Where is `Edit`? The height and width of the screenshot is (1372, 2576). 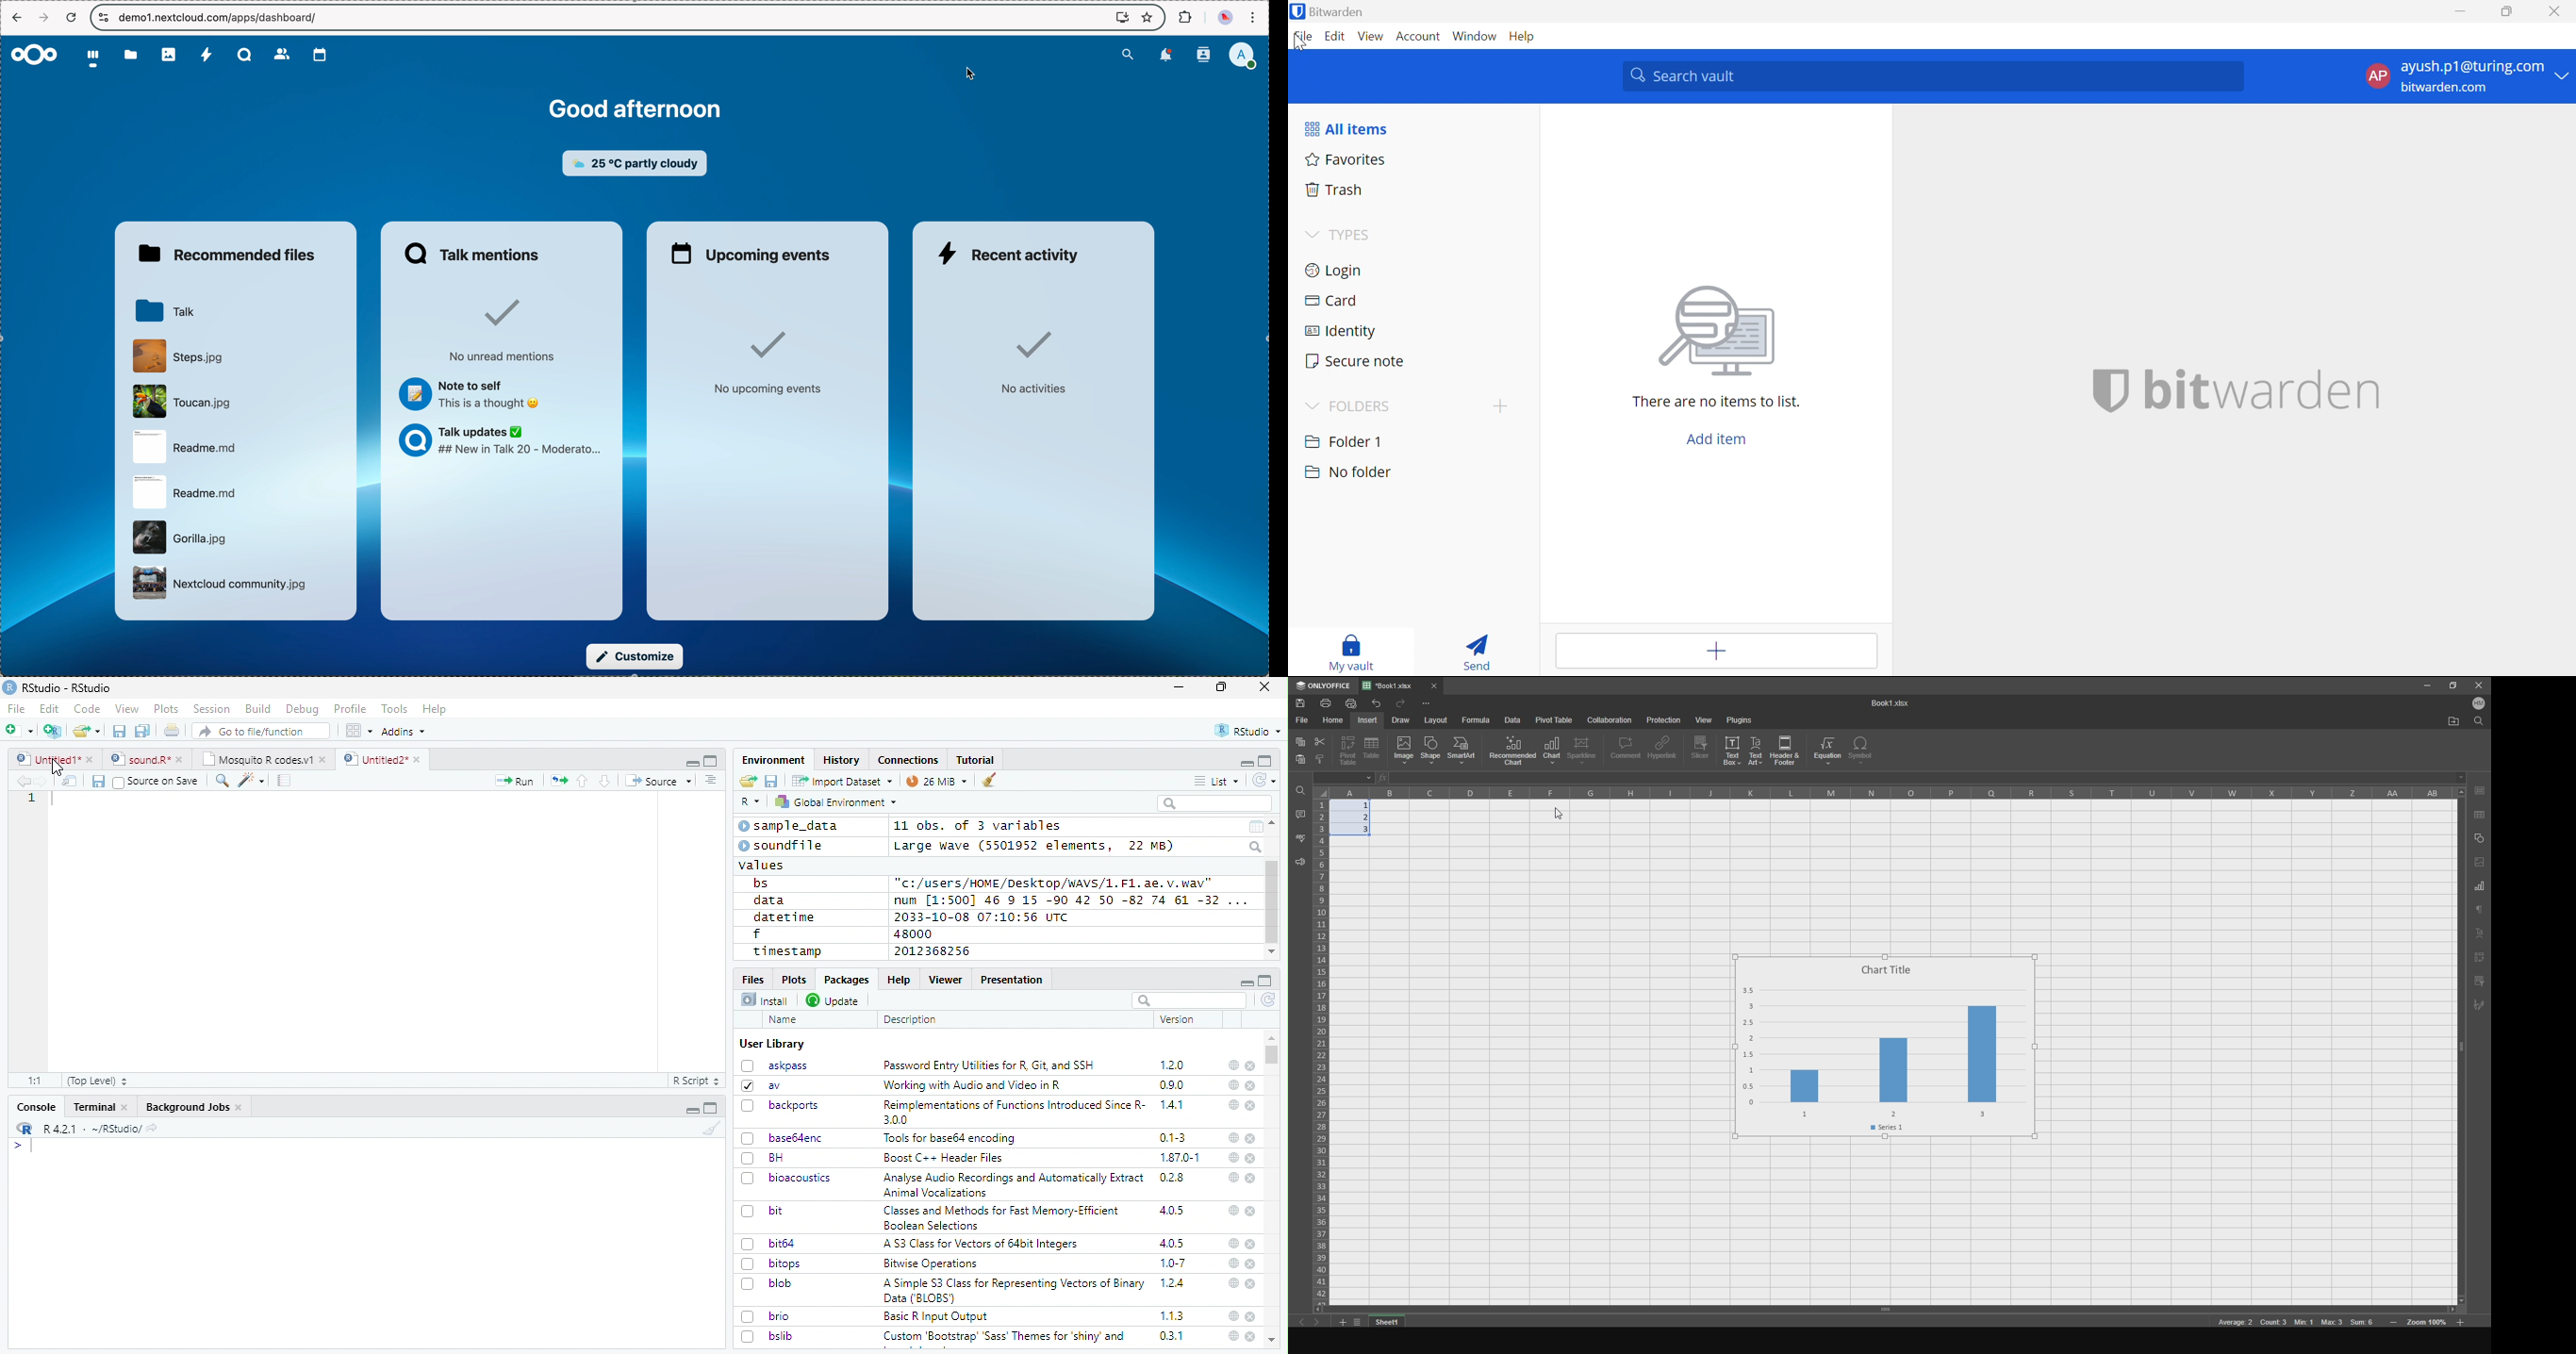 Edit is located at coordinates (49, 708).